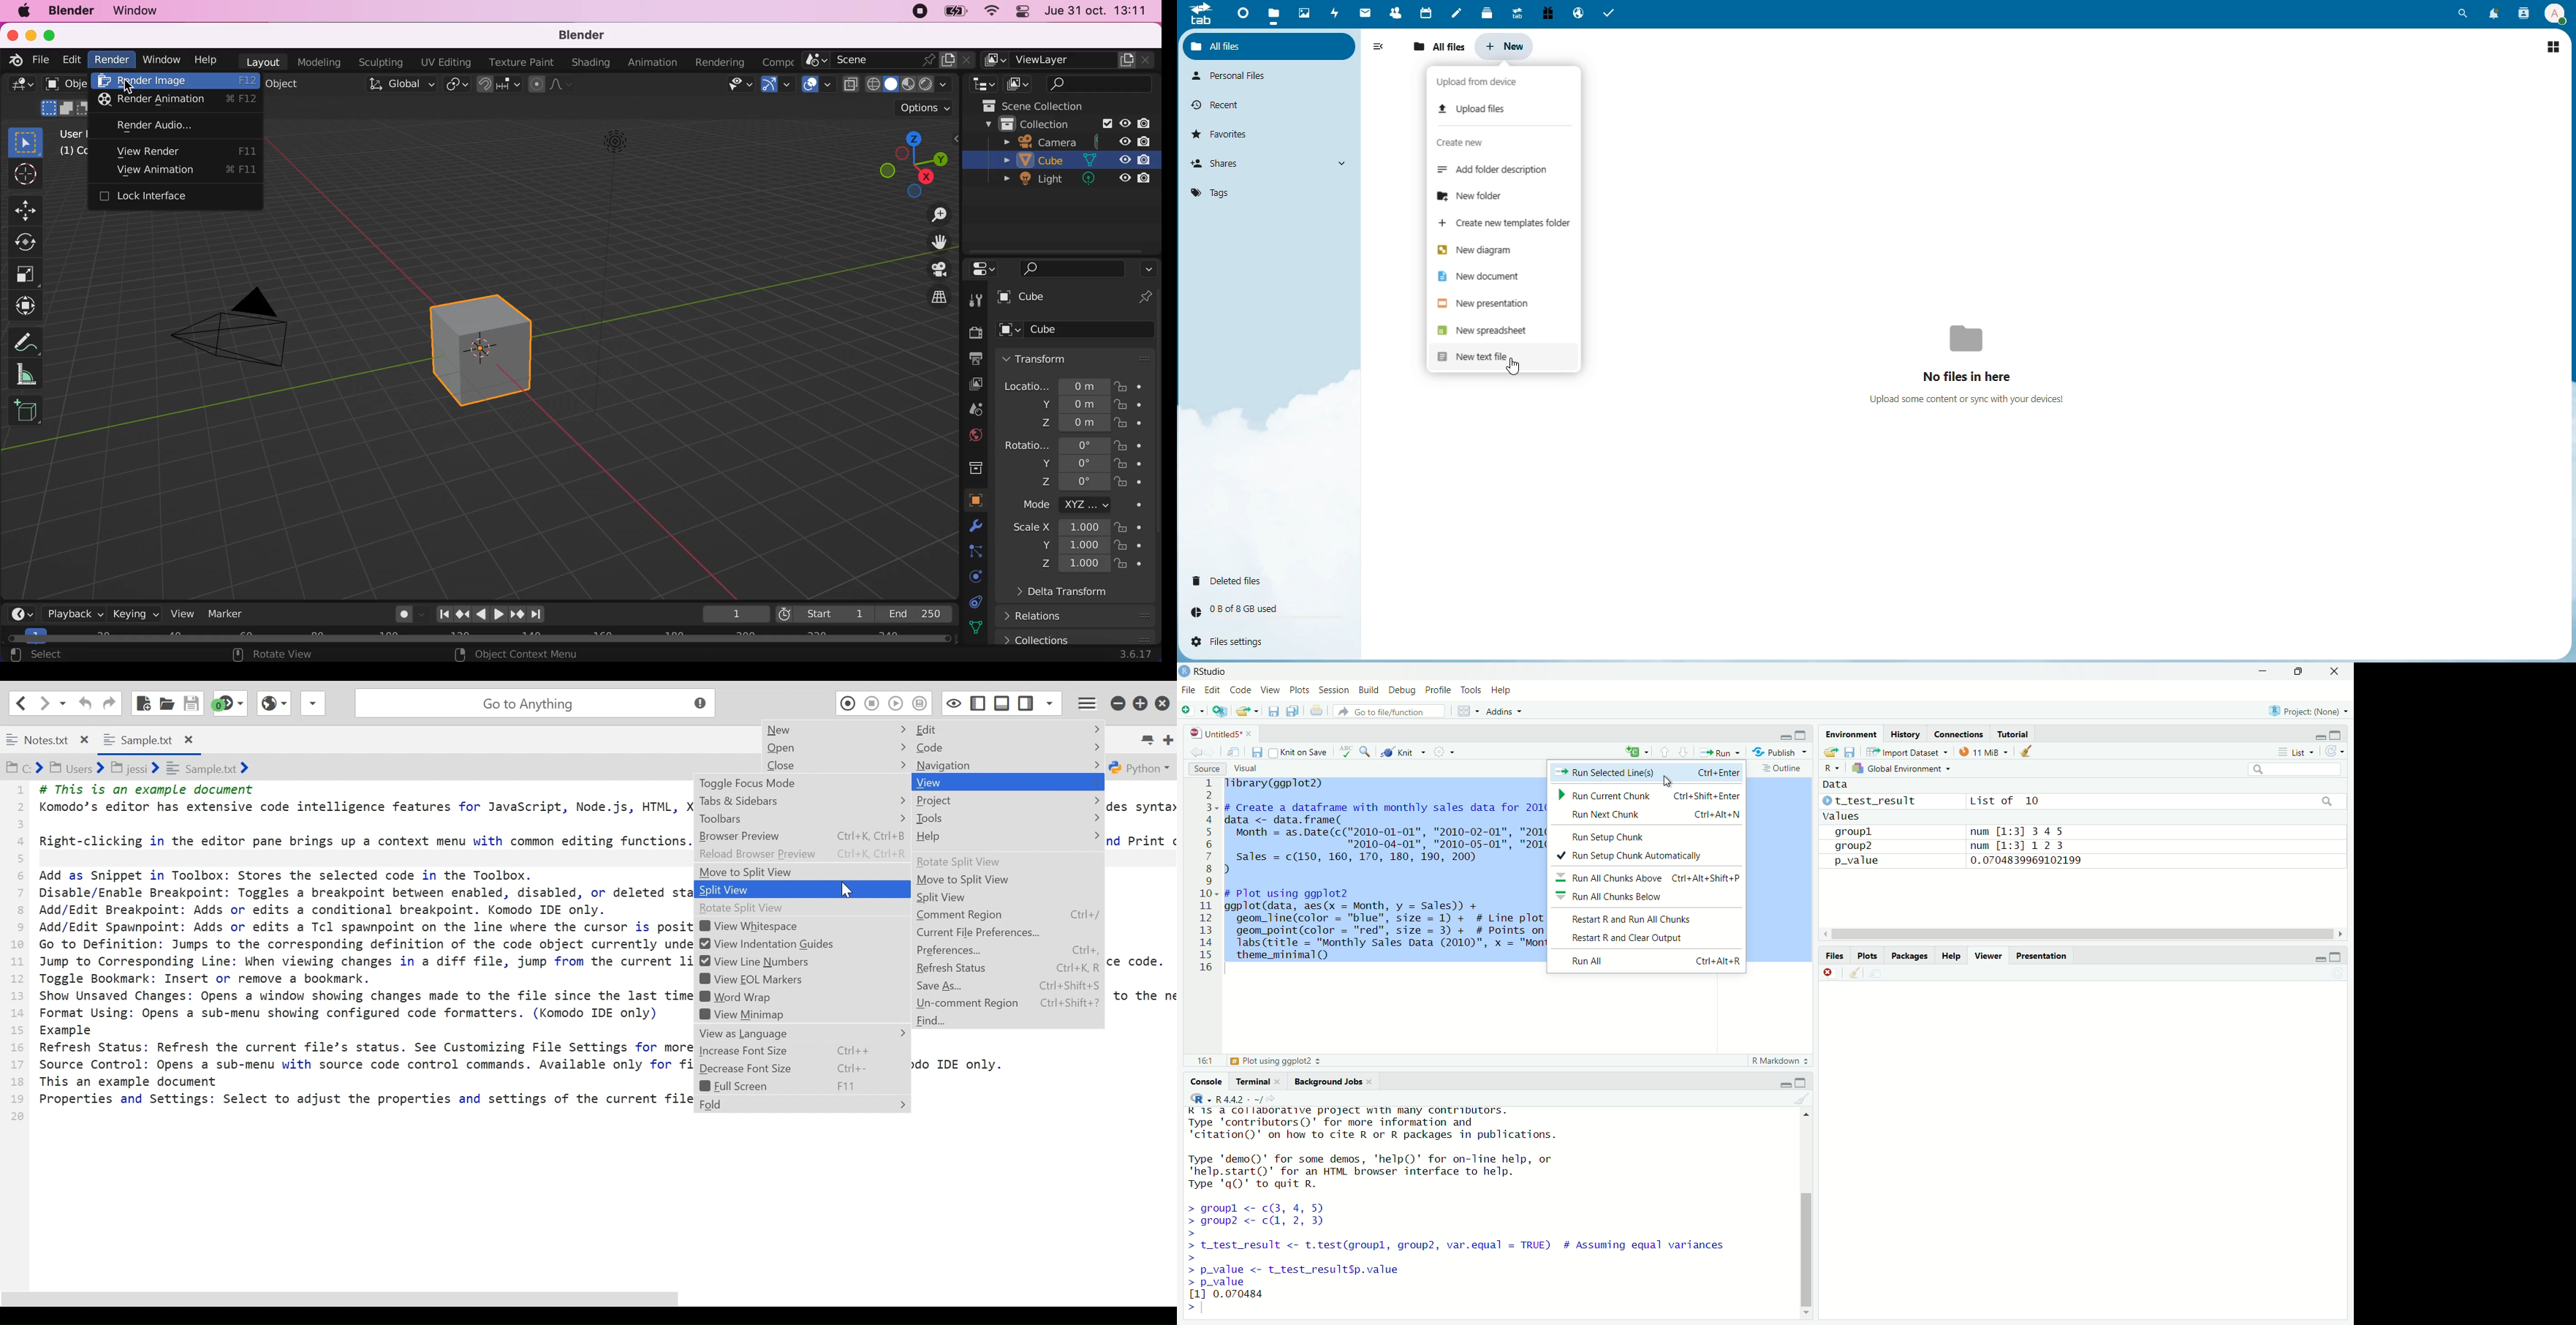 The height and width of the screenshot is (1344, 2576). What do you see at coordinates (1464, 1203) in the screenshot?
I see `KIS. CT IEREELITT. FRpeEL BYR. Sy Shee TeeLie Ss
Type 'contributors()' for more information and

"citation()' on how to cite R or R packages in publications.

Type 'demo()' for some demos, 'help()' for on-Tine help, or

"help.start()' for an HTML browser interface to help.

Type 'q()' to quit R.

> groupl <- c(3, 4, 5)

> group? <- c, 2, 3)

>

> t_test_result <- t.test(groupl, group2, var.equal = TRUE) # Assuming equal variances
>

> p_value <- t_test_resultSp.value

> p_value

11 0.070484` at bounding box center [1464, 1203].